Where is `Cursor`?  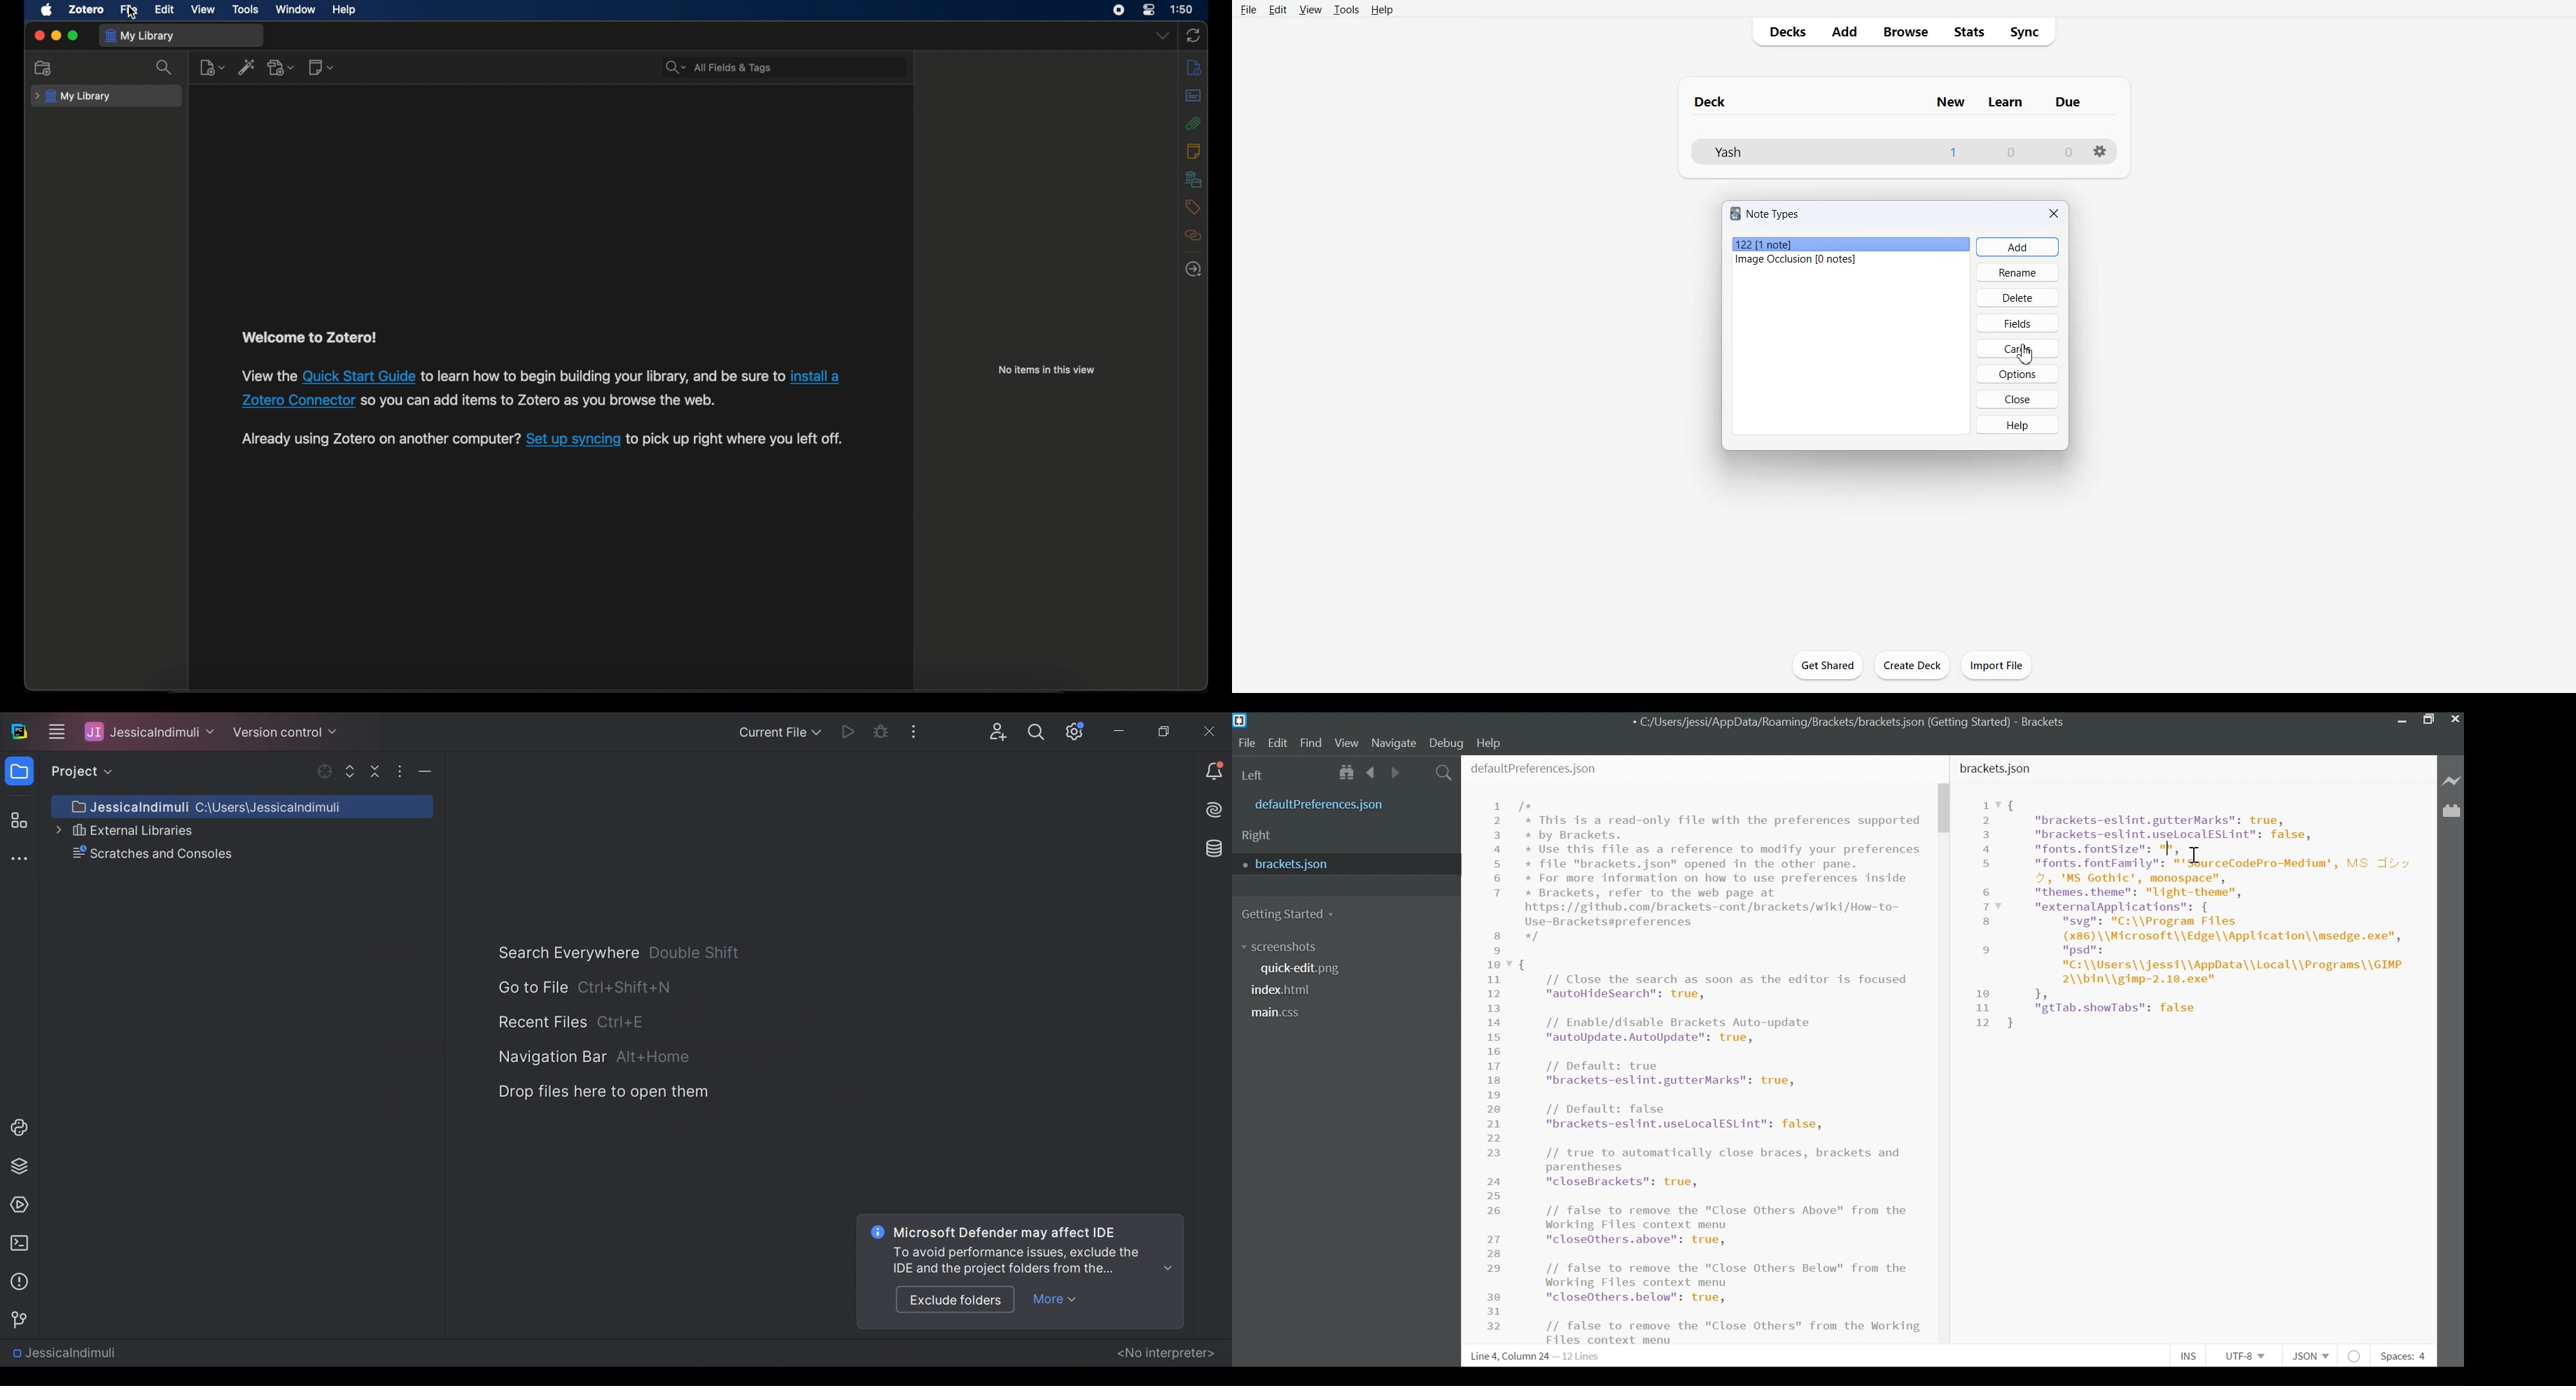
Cursor is located at coordinates (2026, 356).